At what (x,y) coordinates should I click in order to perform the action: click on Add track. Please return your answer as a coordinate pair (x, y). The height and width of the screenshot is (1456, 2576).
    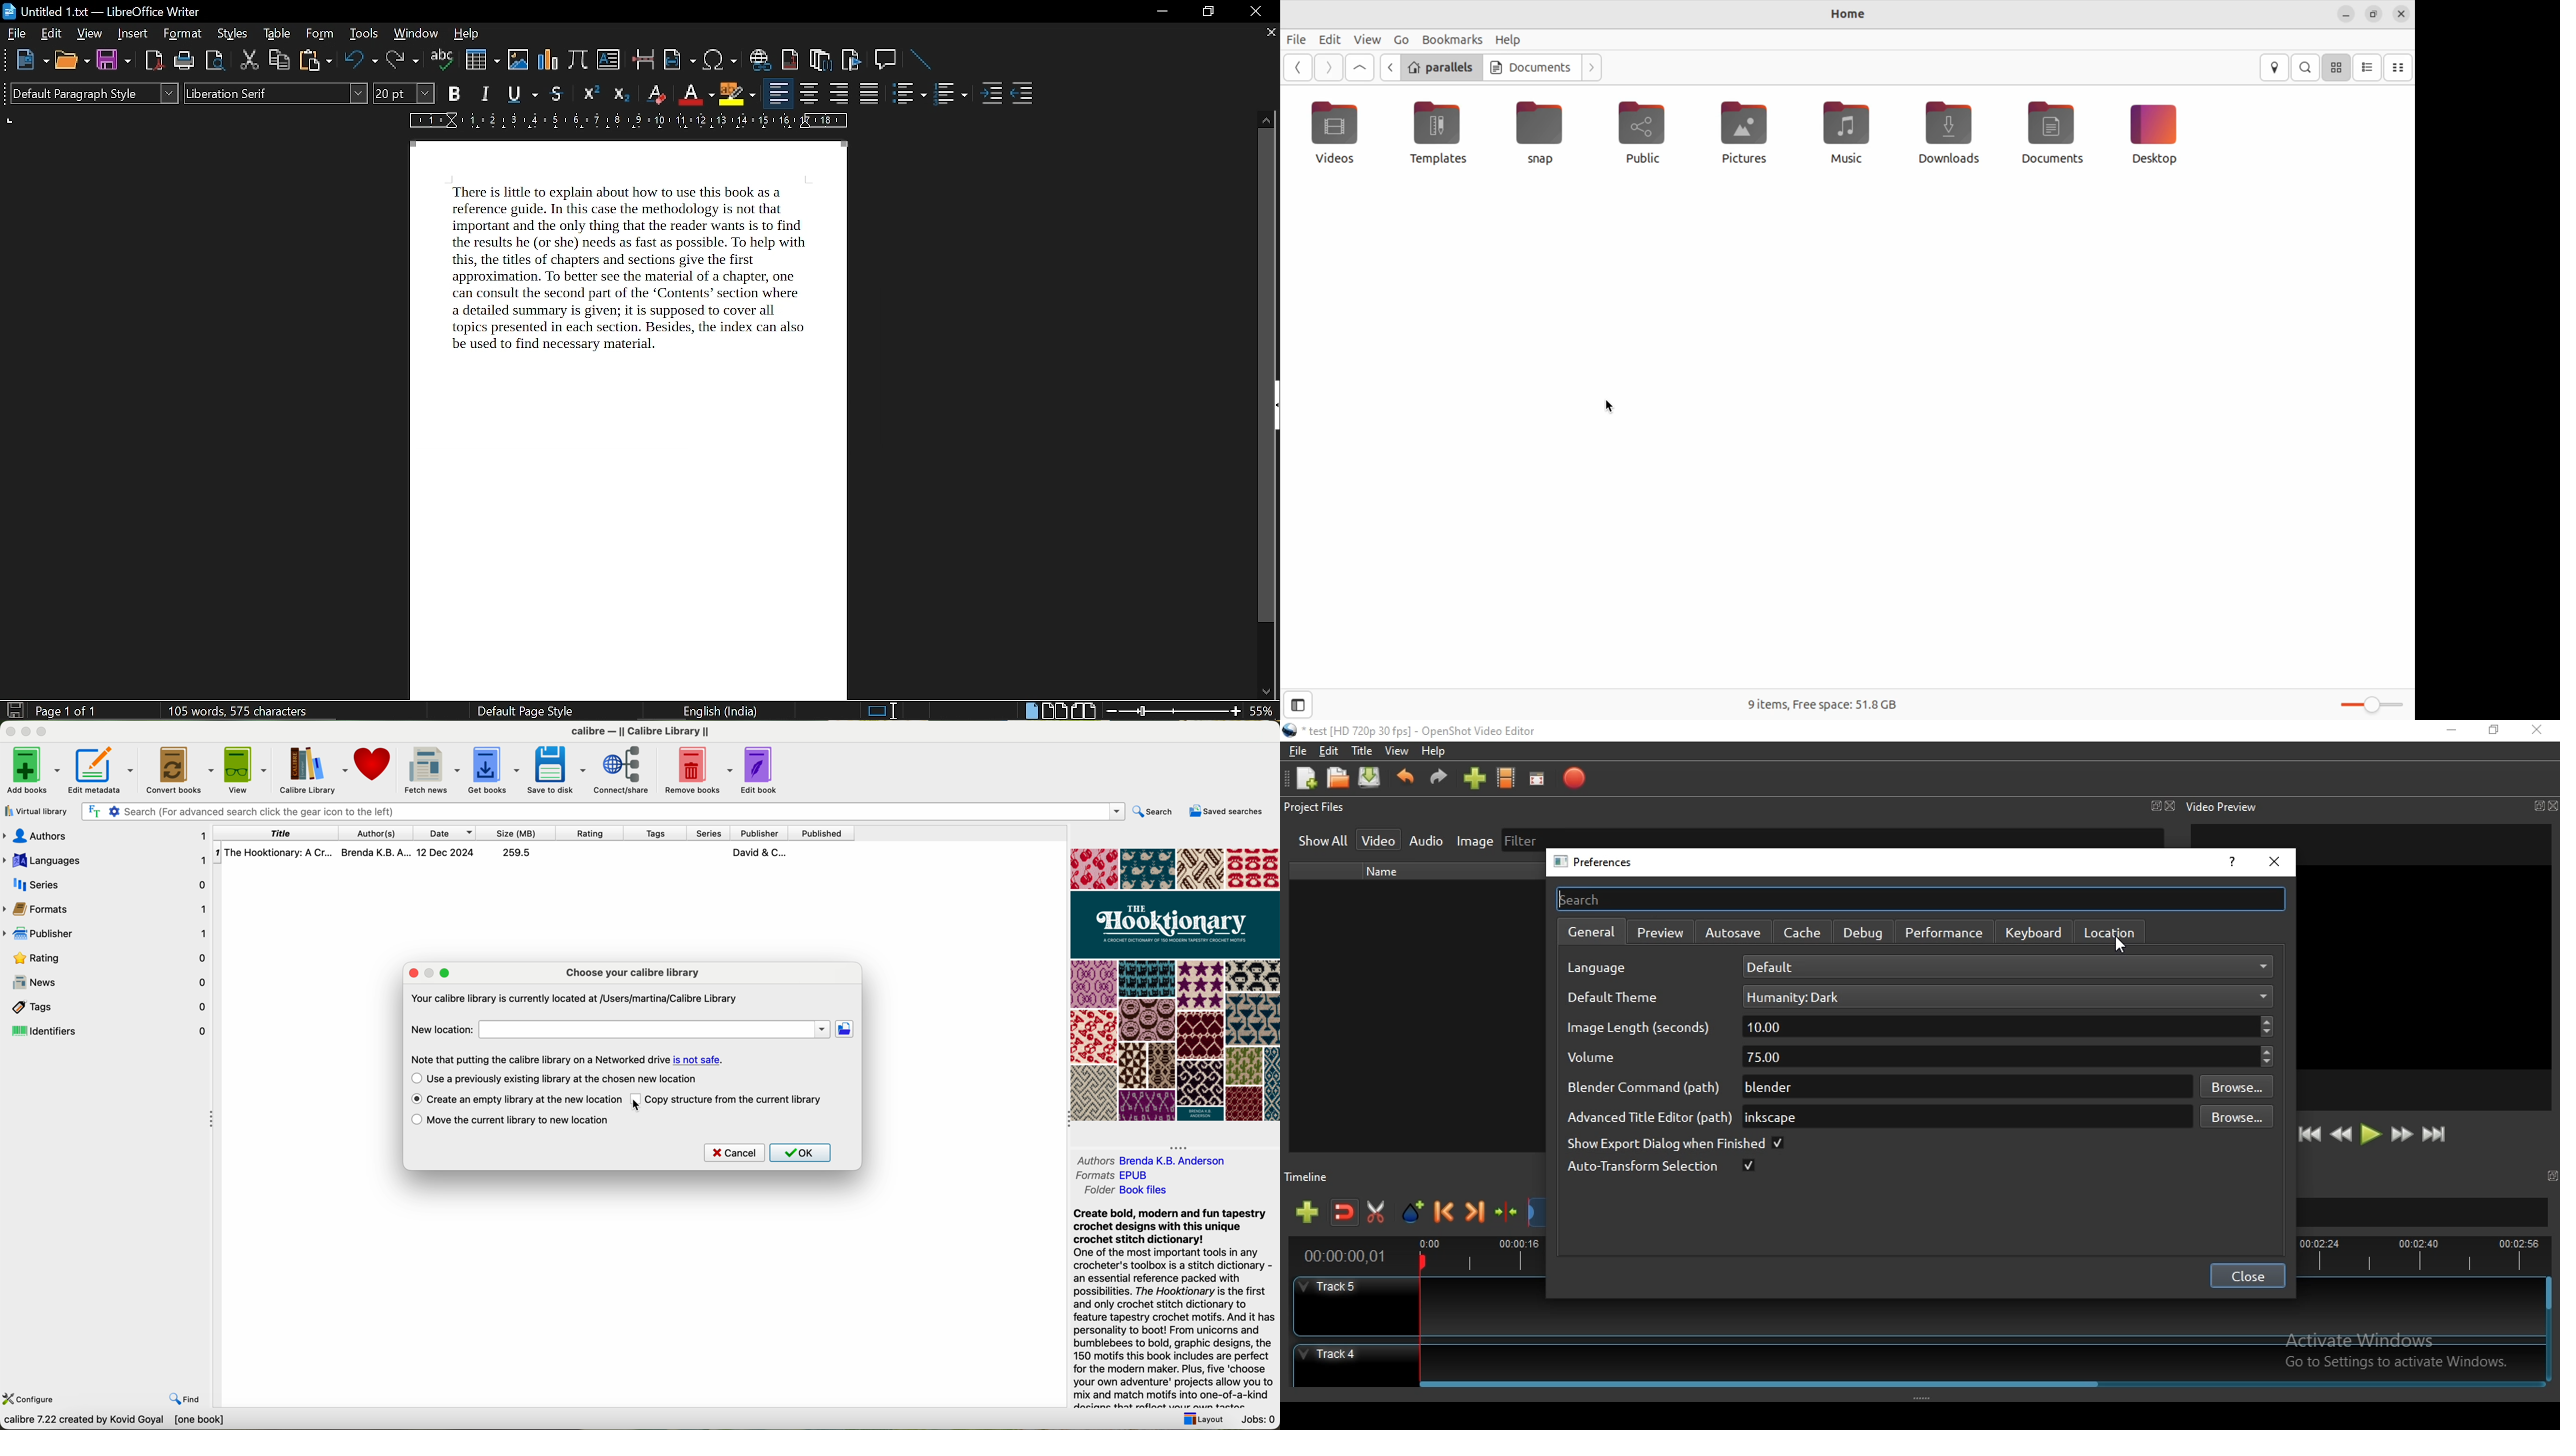
    Looking at the image, I should click on (1309, 1213).